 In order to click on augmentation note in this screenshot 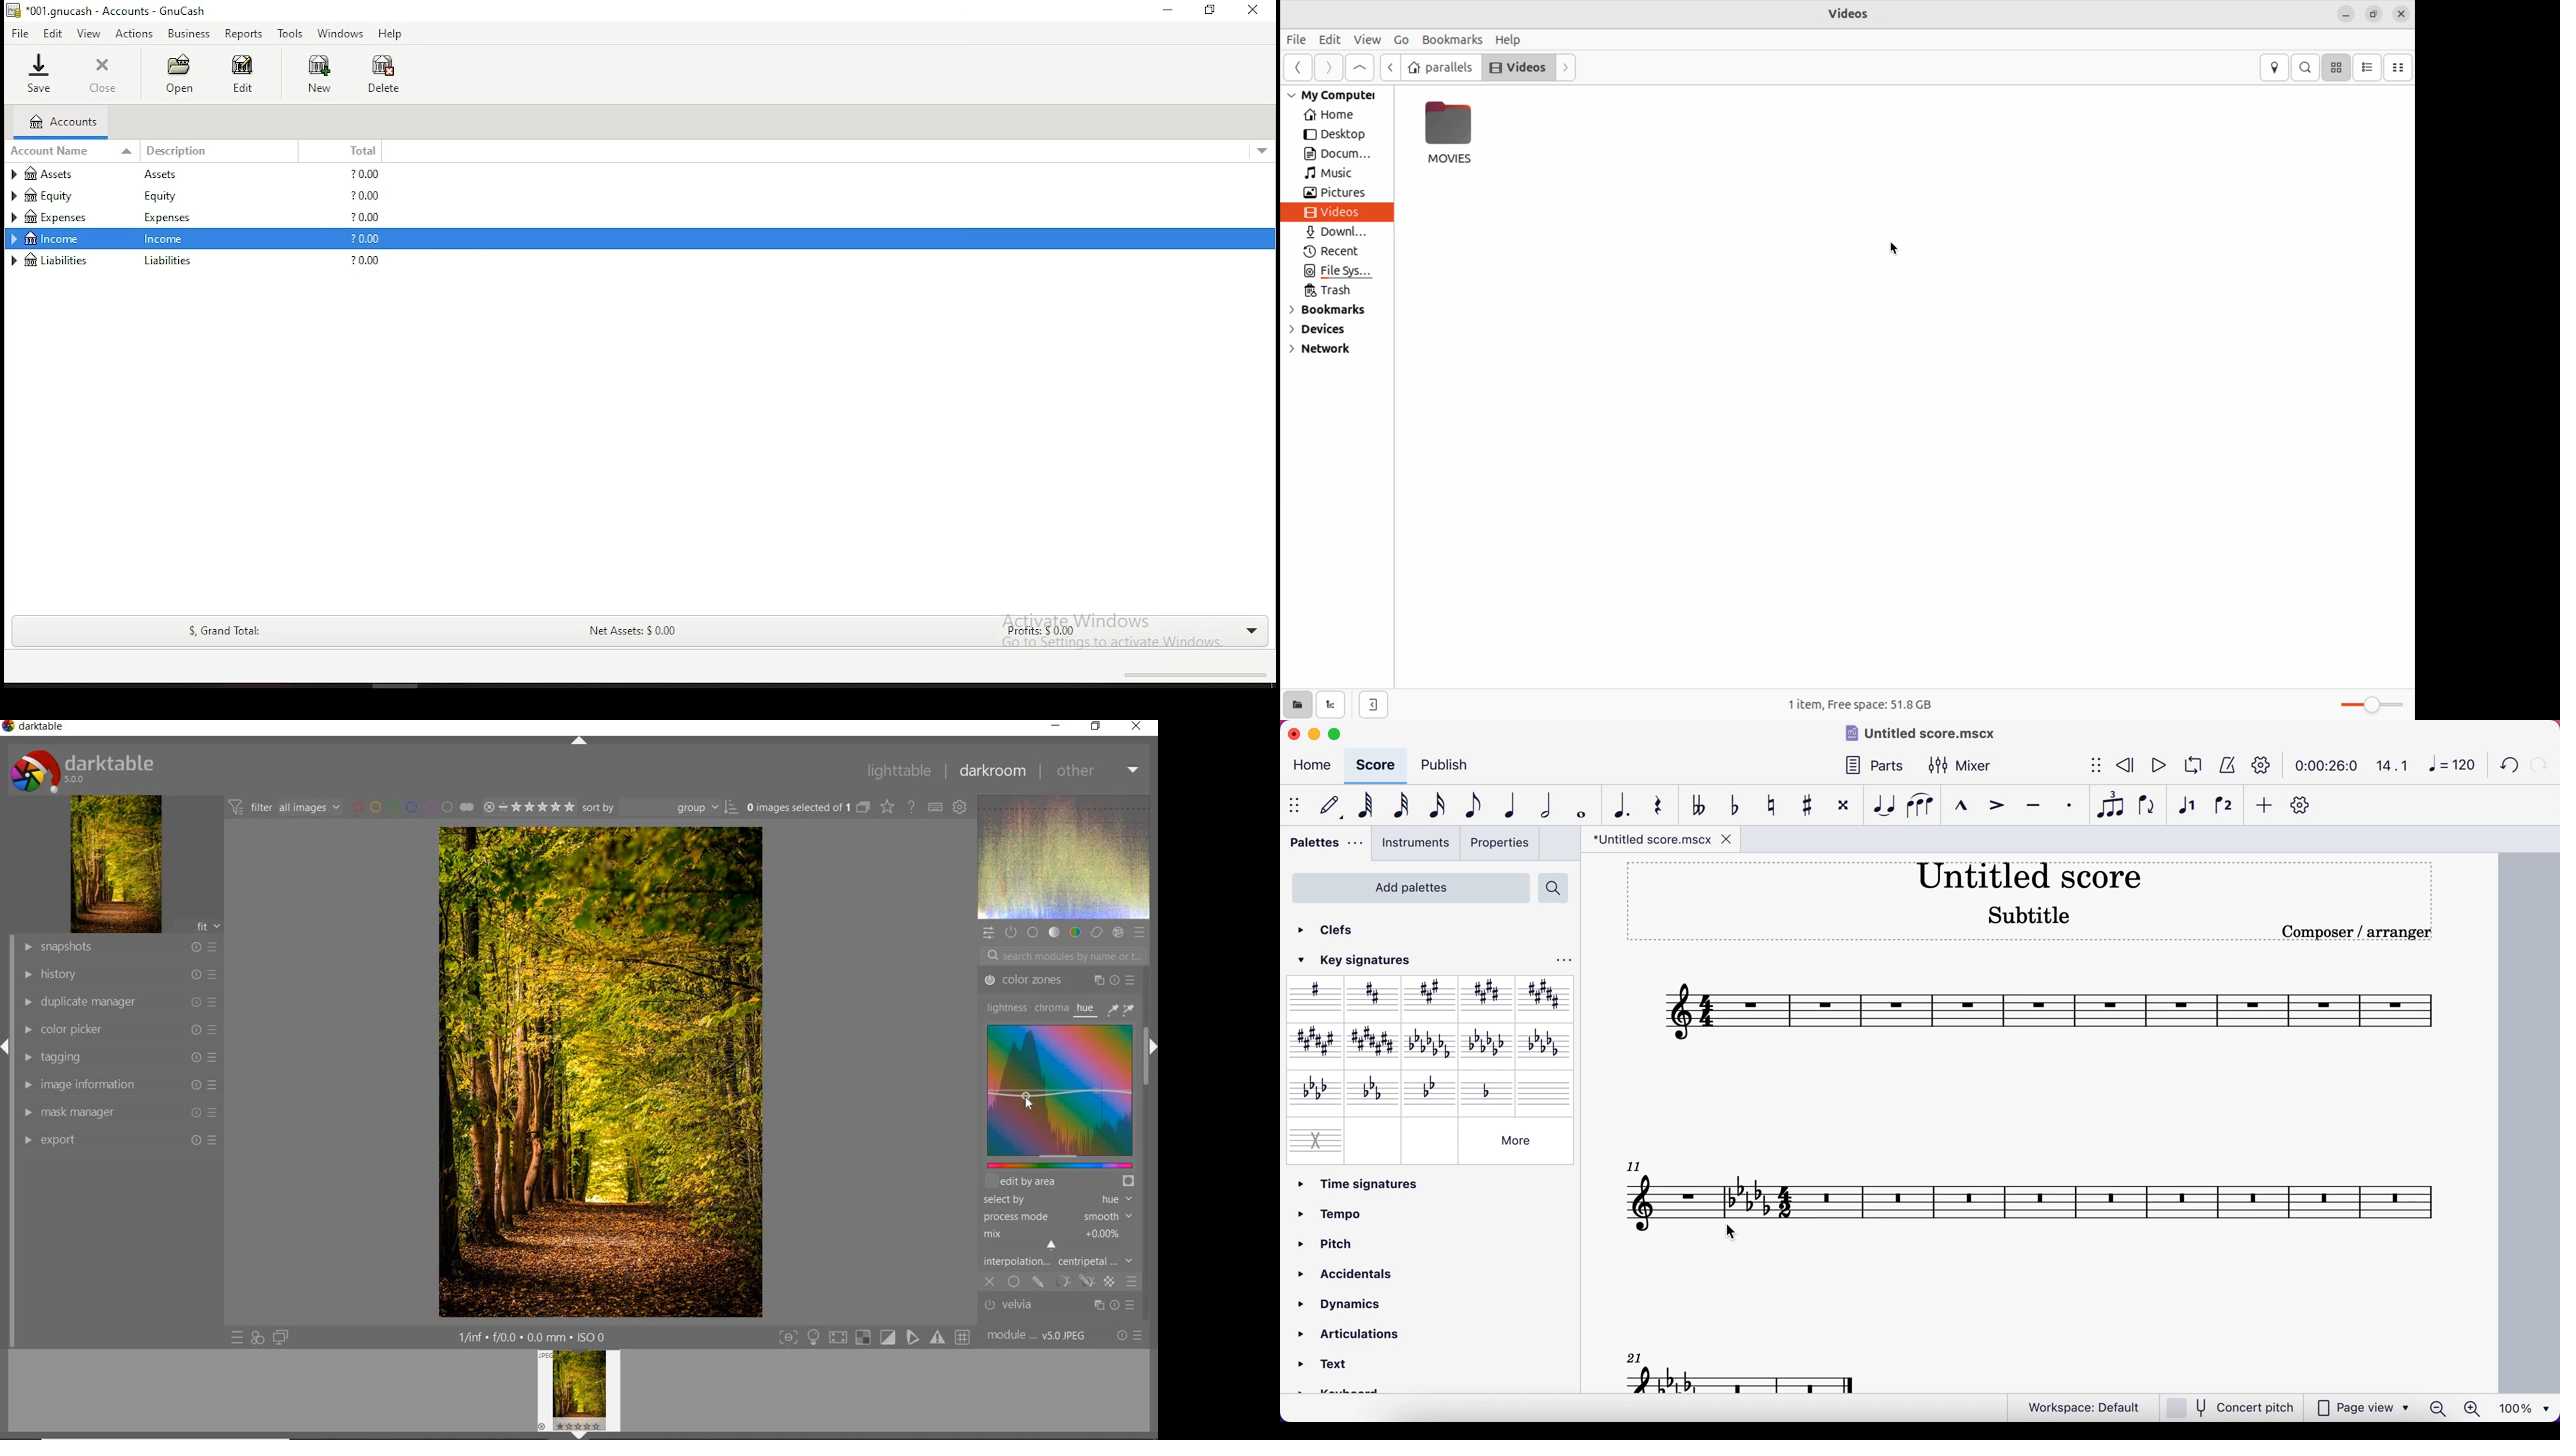, I will do `click(1622, 804)`.